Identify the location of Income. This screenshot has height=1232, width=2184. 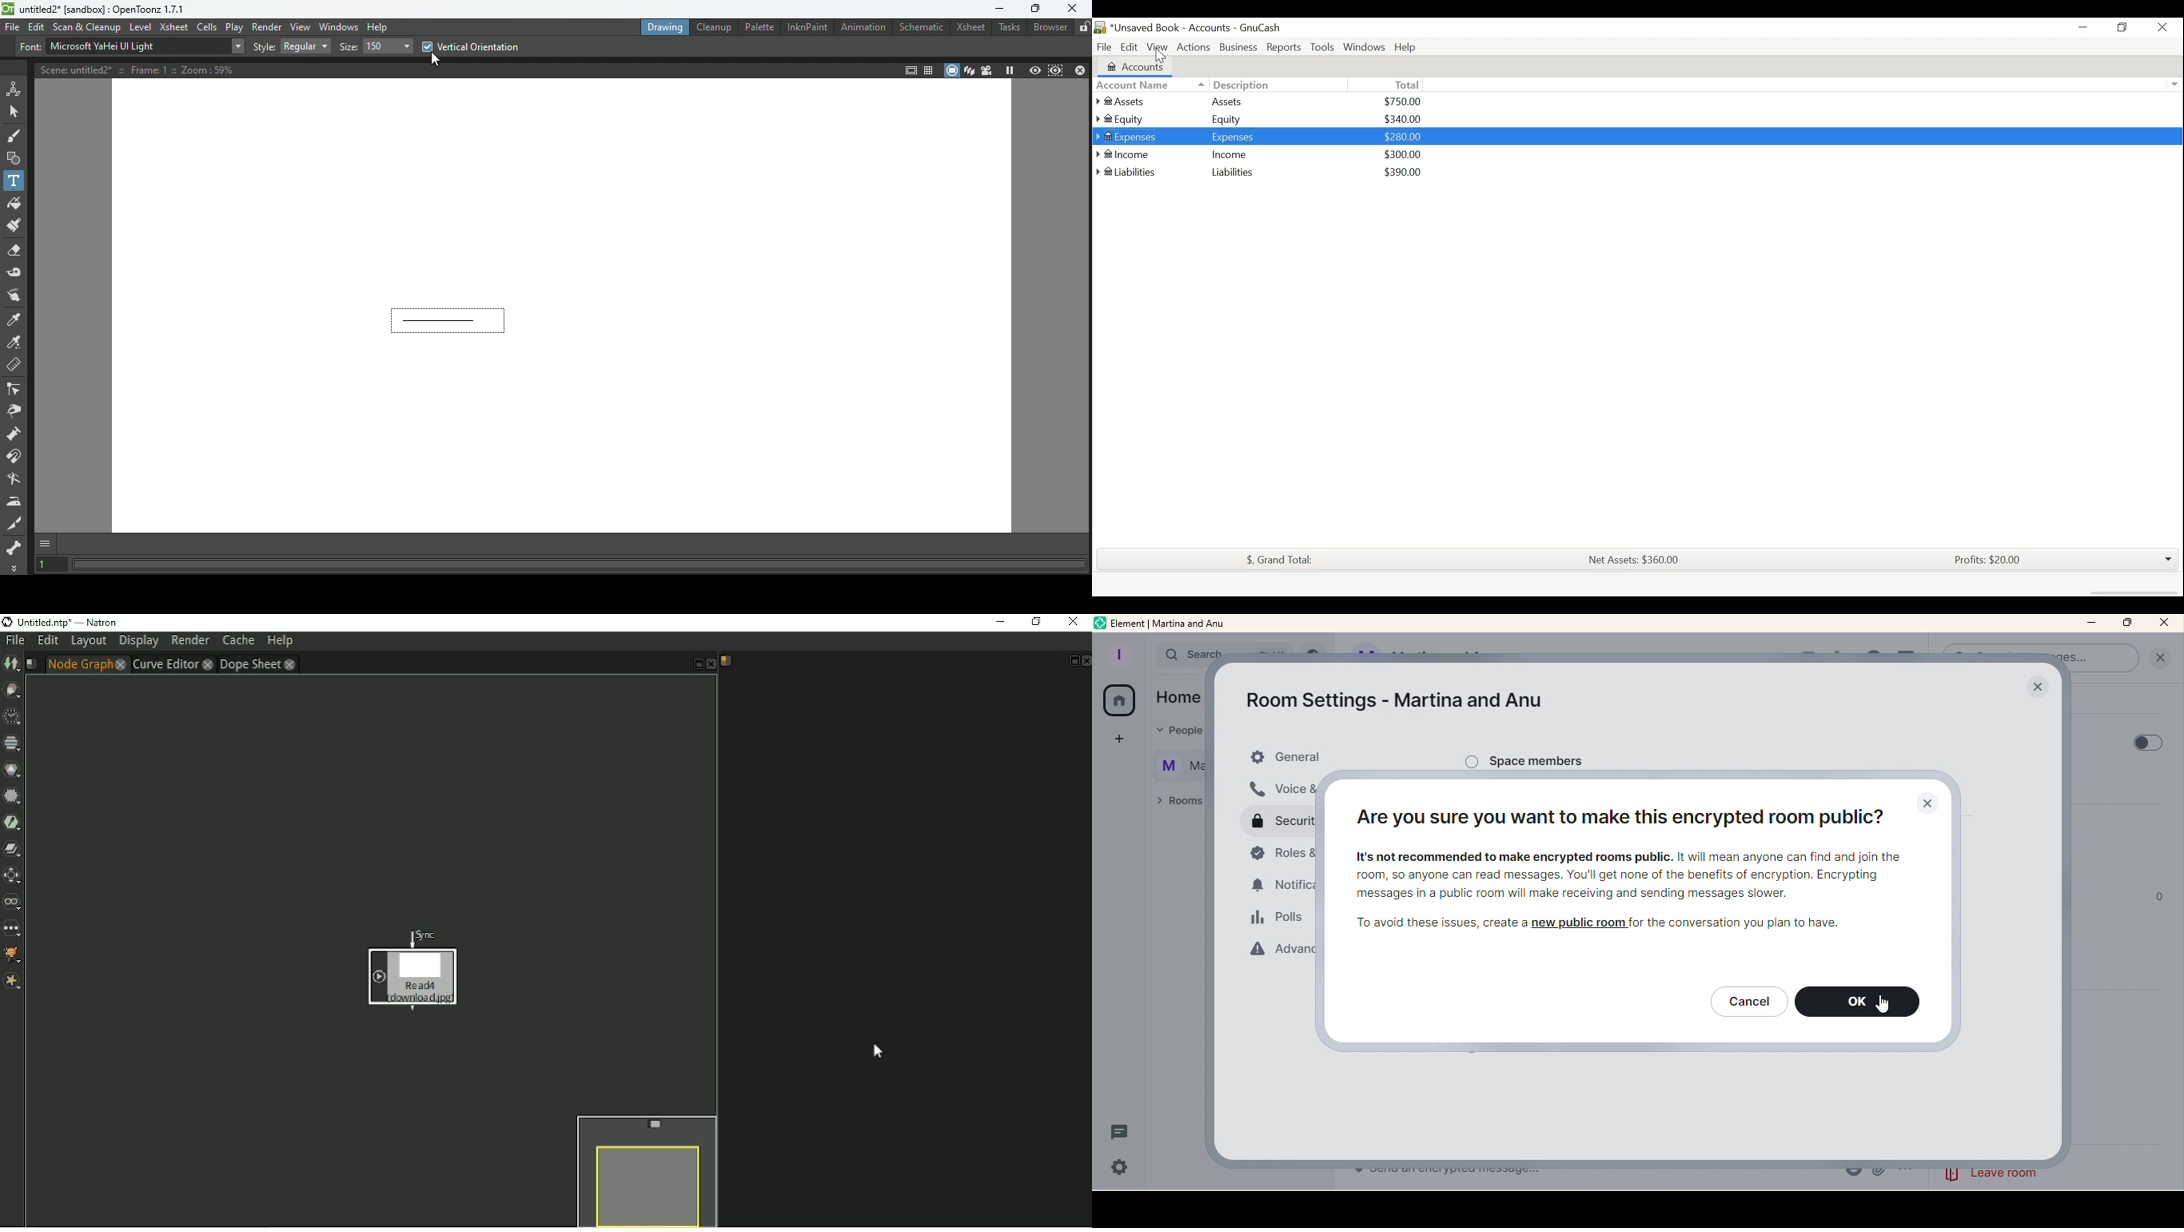
(1230, 154).